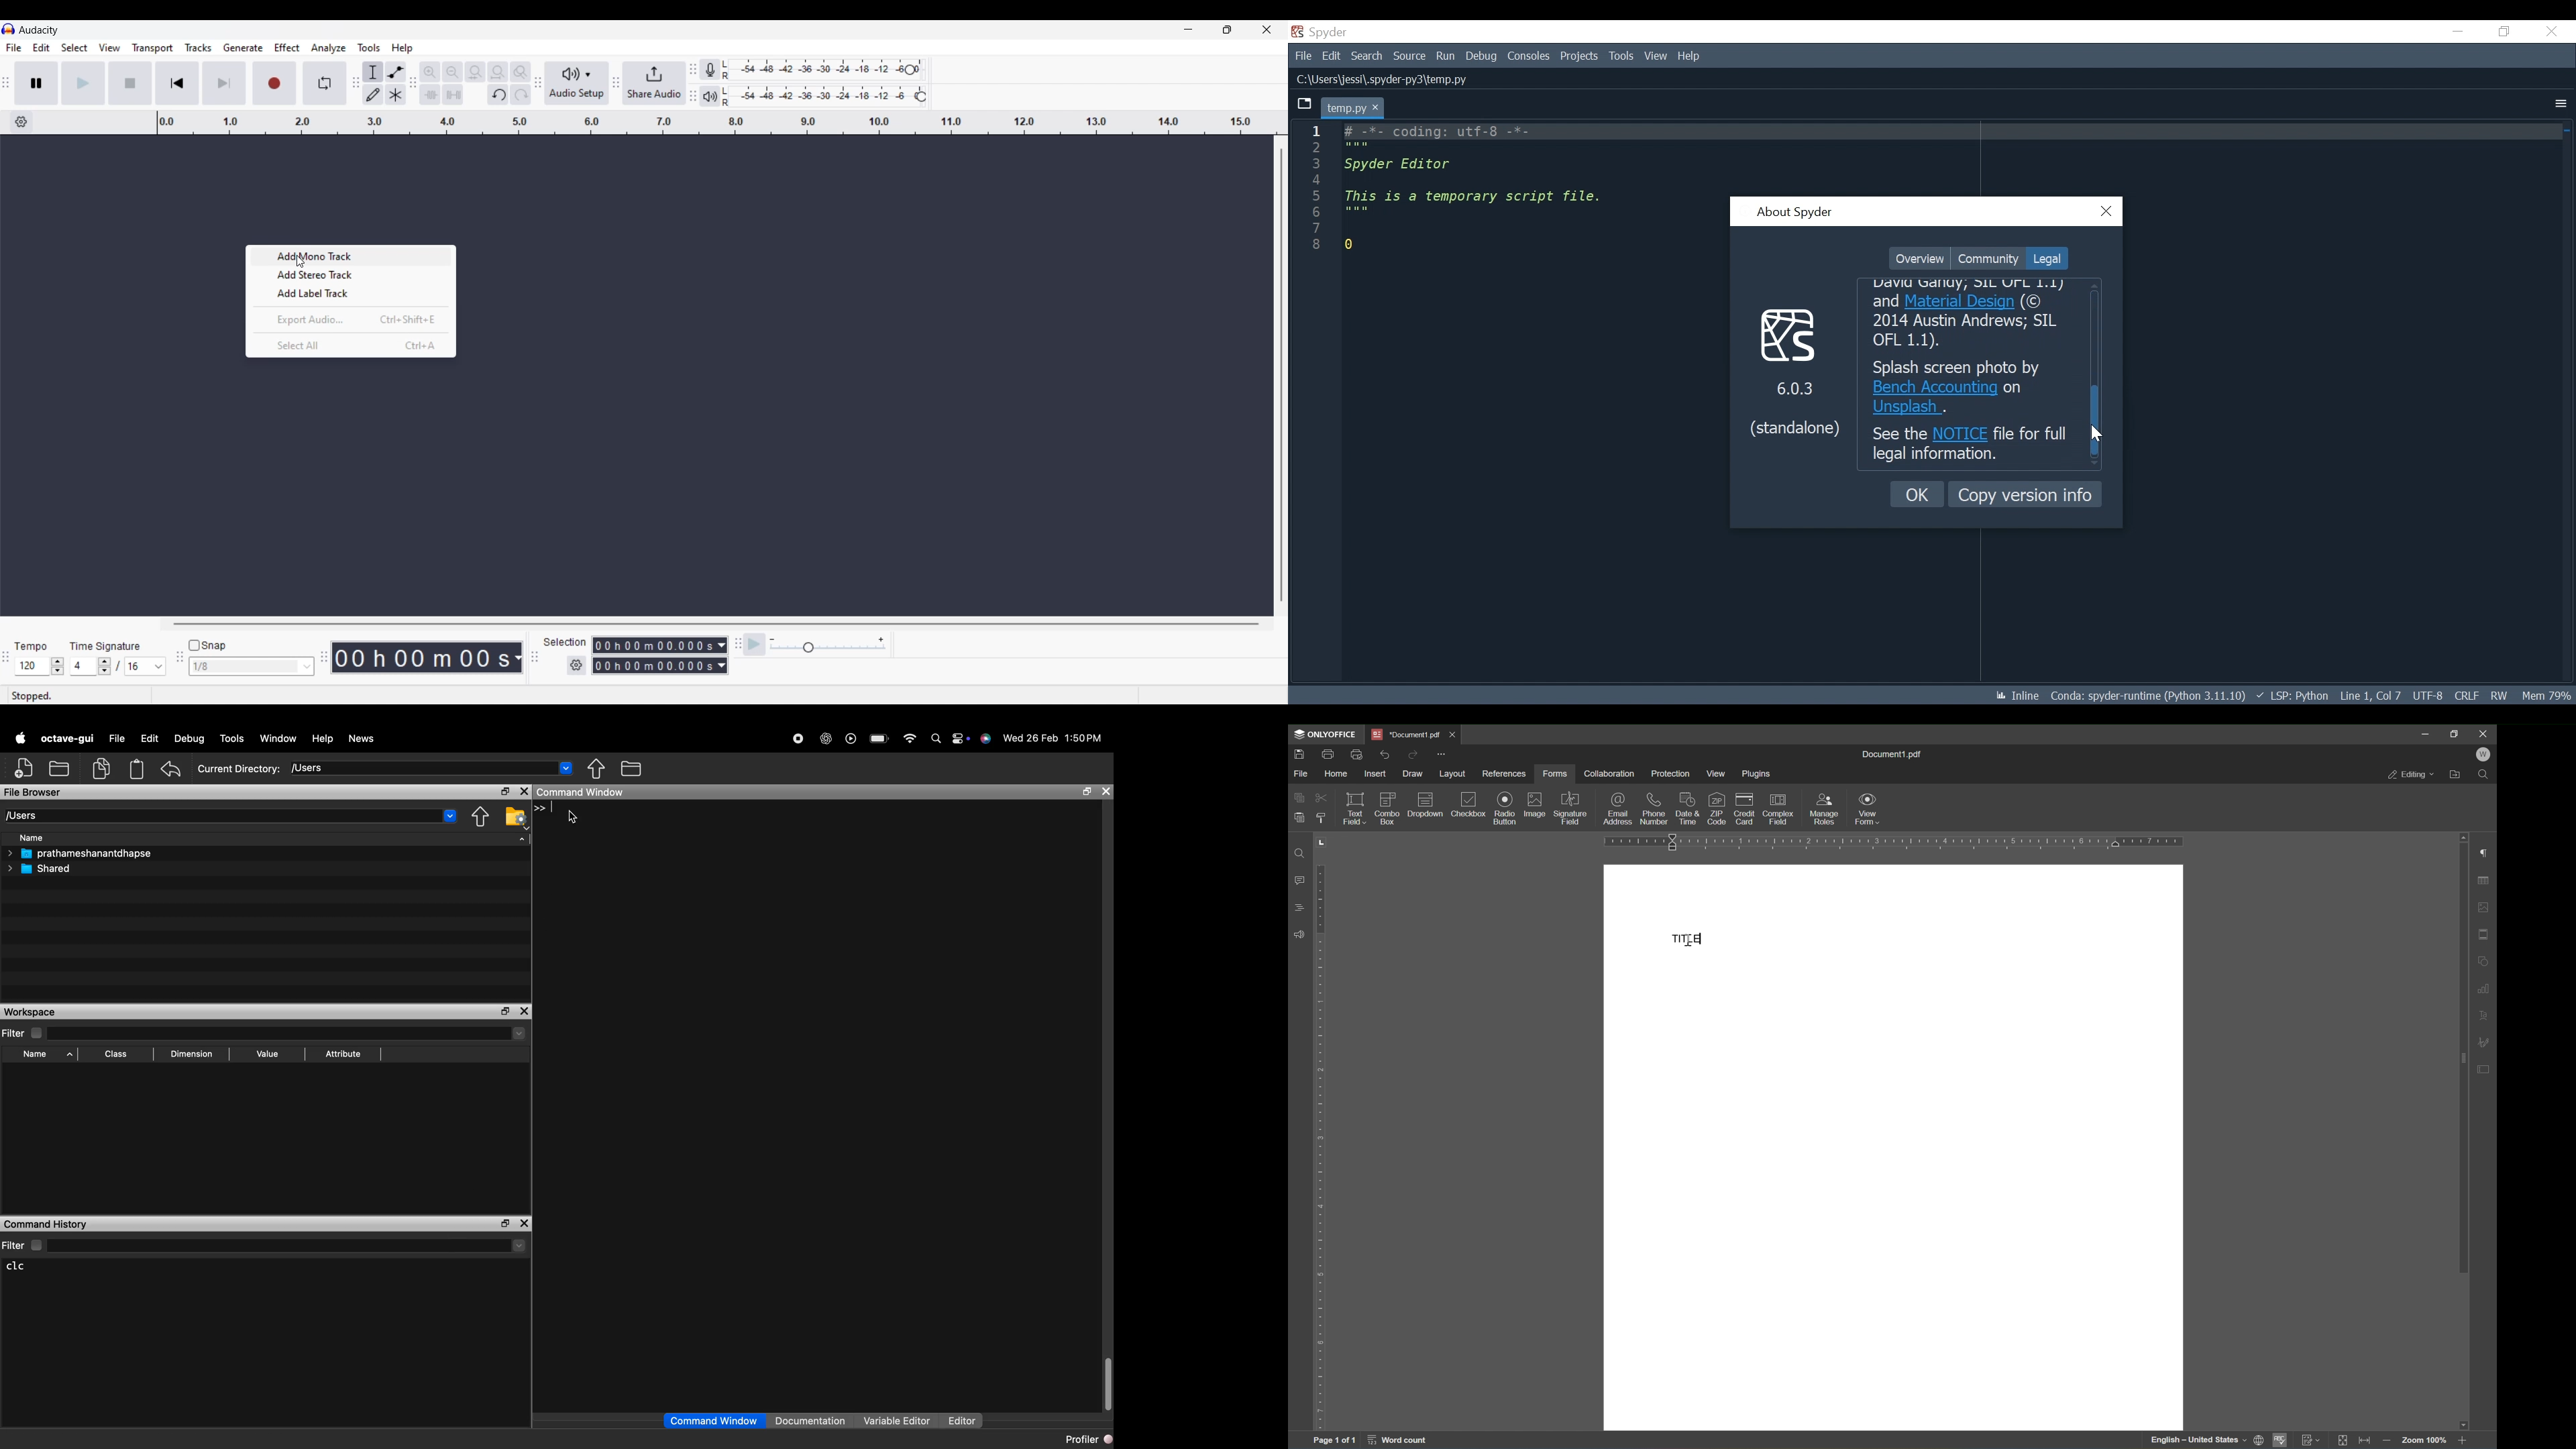  Describe the element at coordinates (2425, 734) in the screenshot. I see `minimize` at that location.